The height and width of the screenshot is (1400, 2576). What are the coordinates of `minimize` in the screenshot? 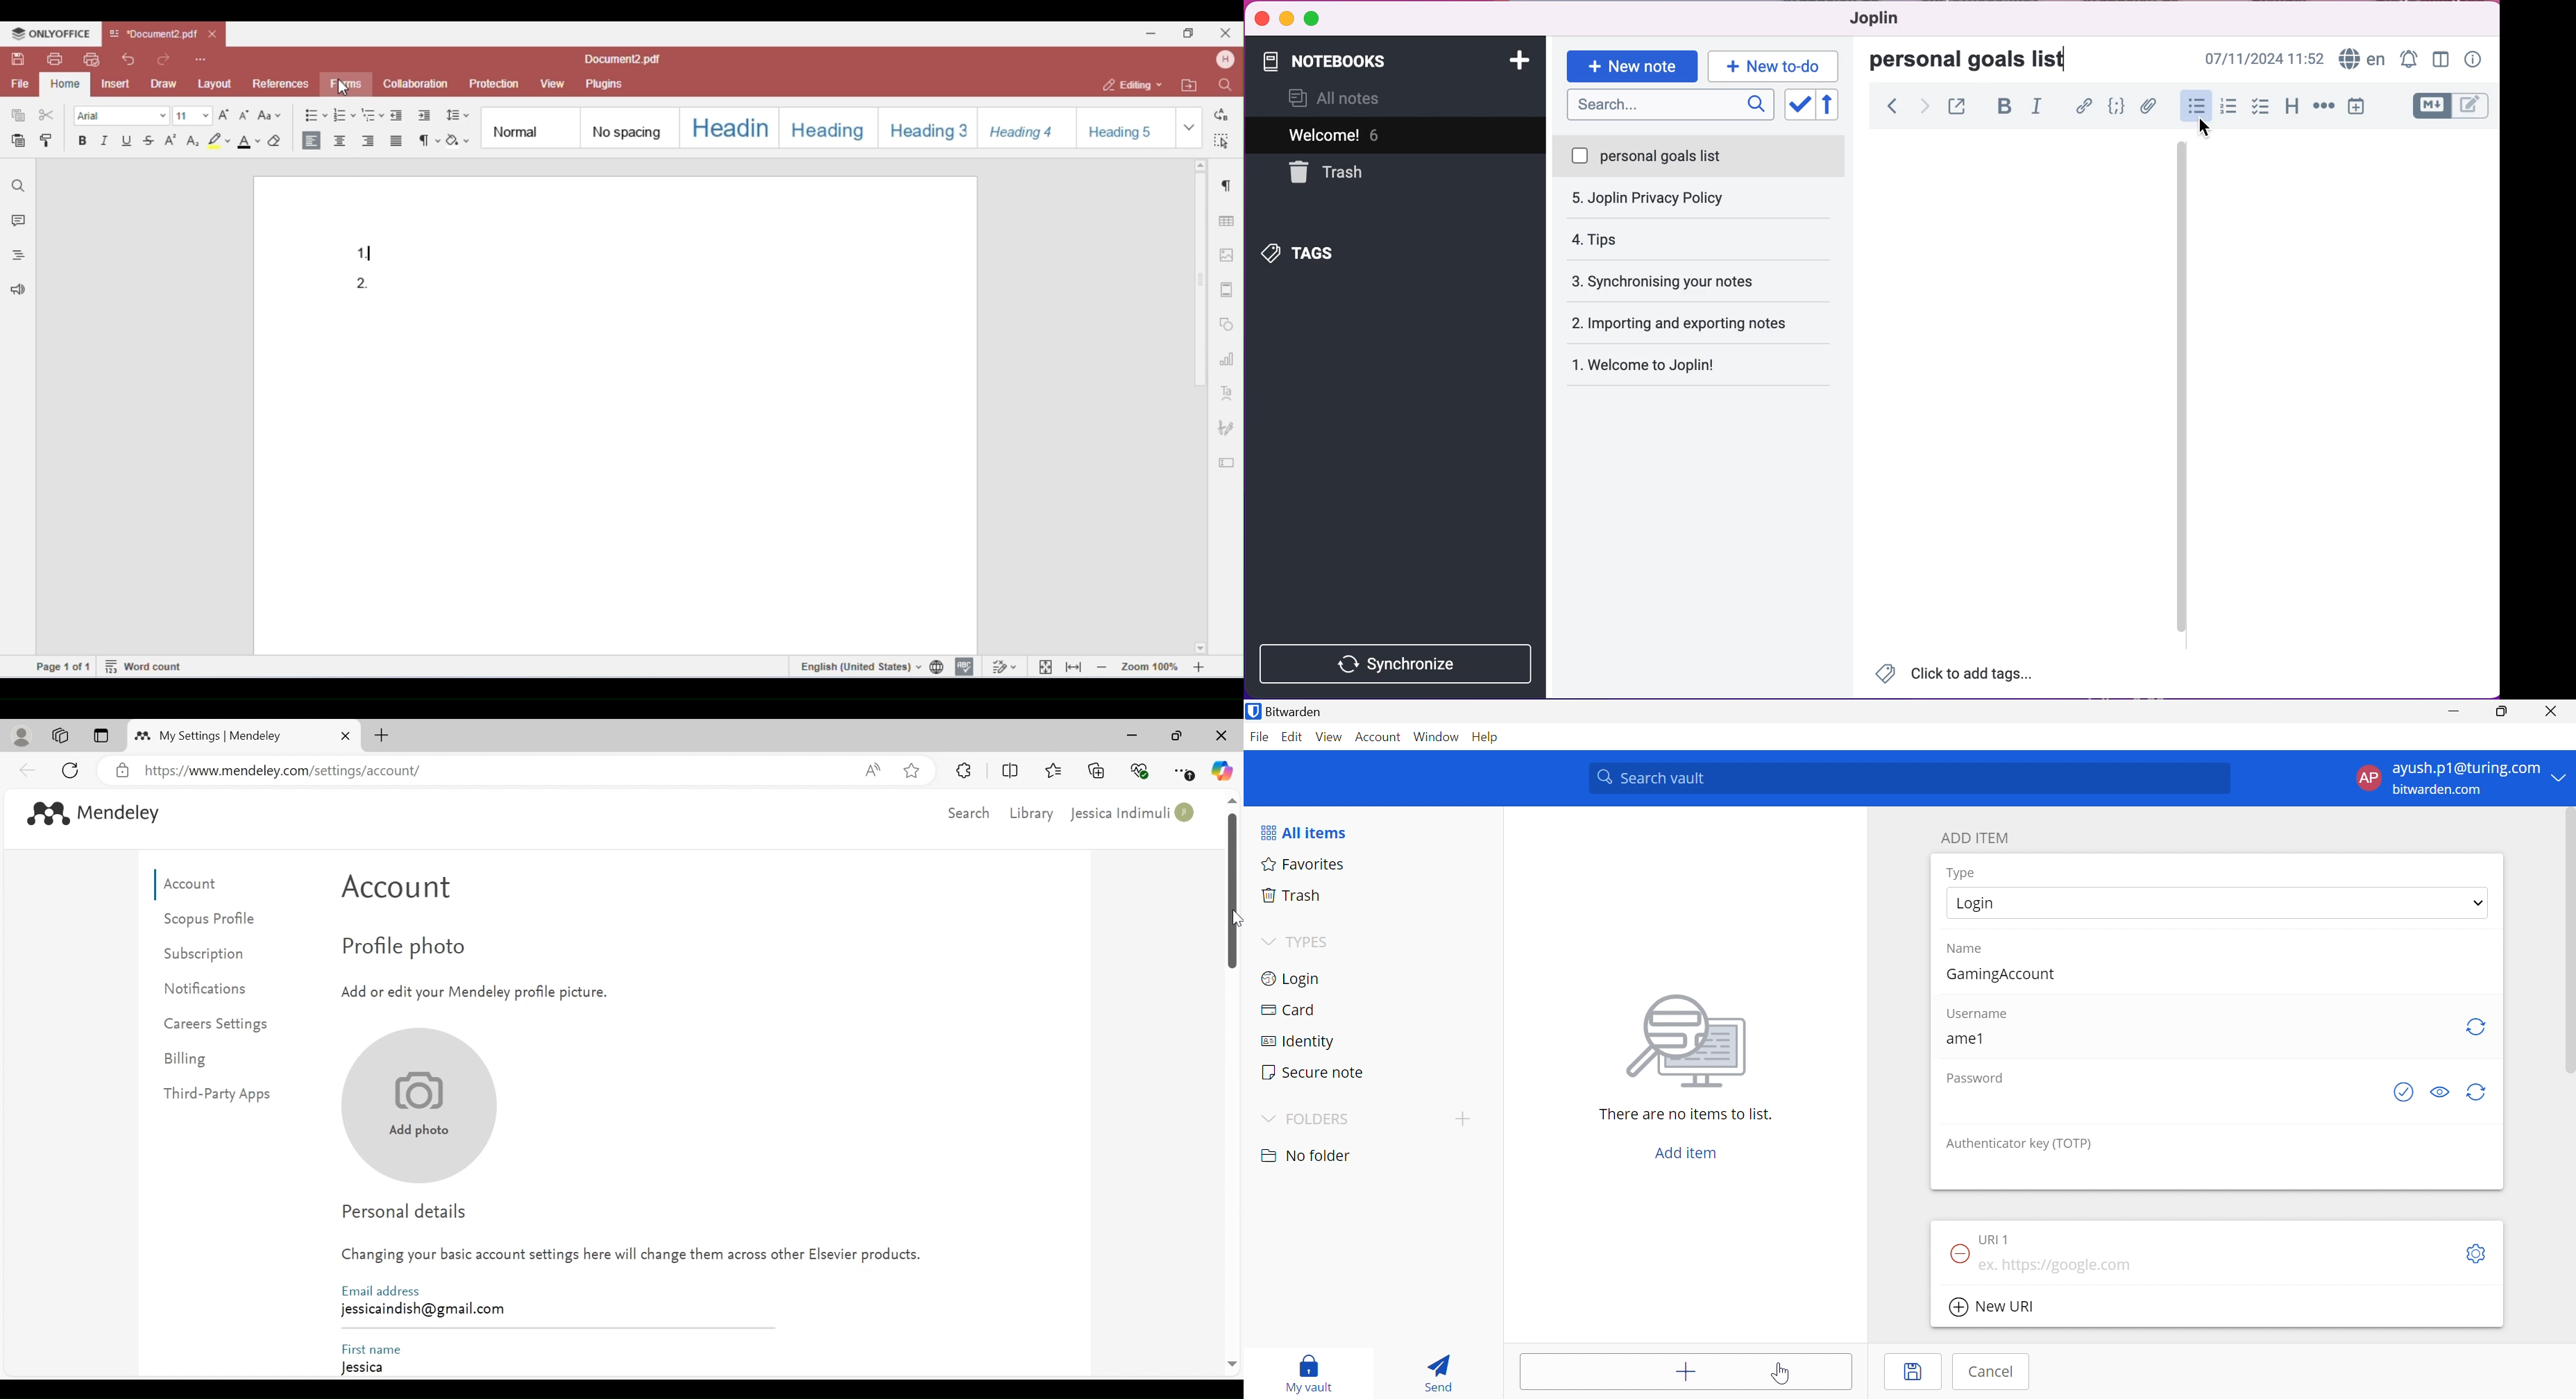 It's located at (1286, 19).